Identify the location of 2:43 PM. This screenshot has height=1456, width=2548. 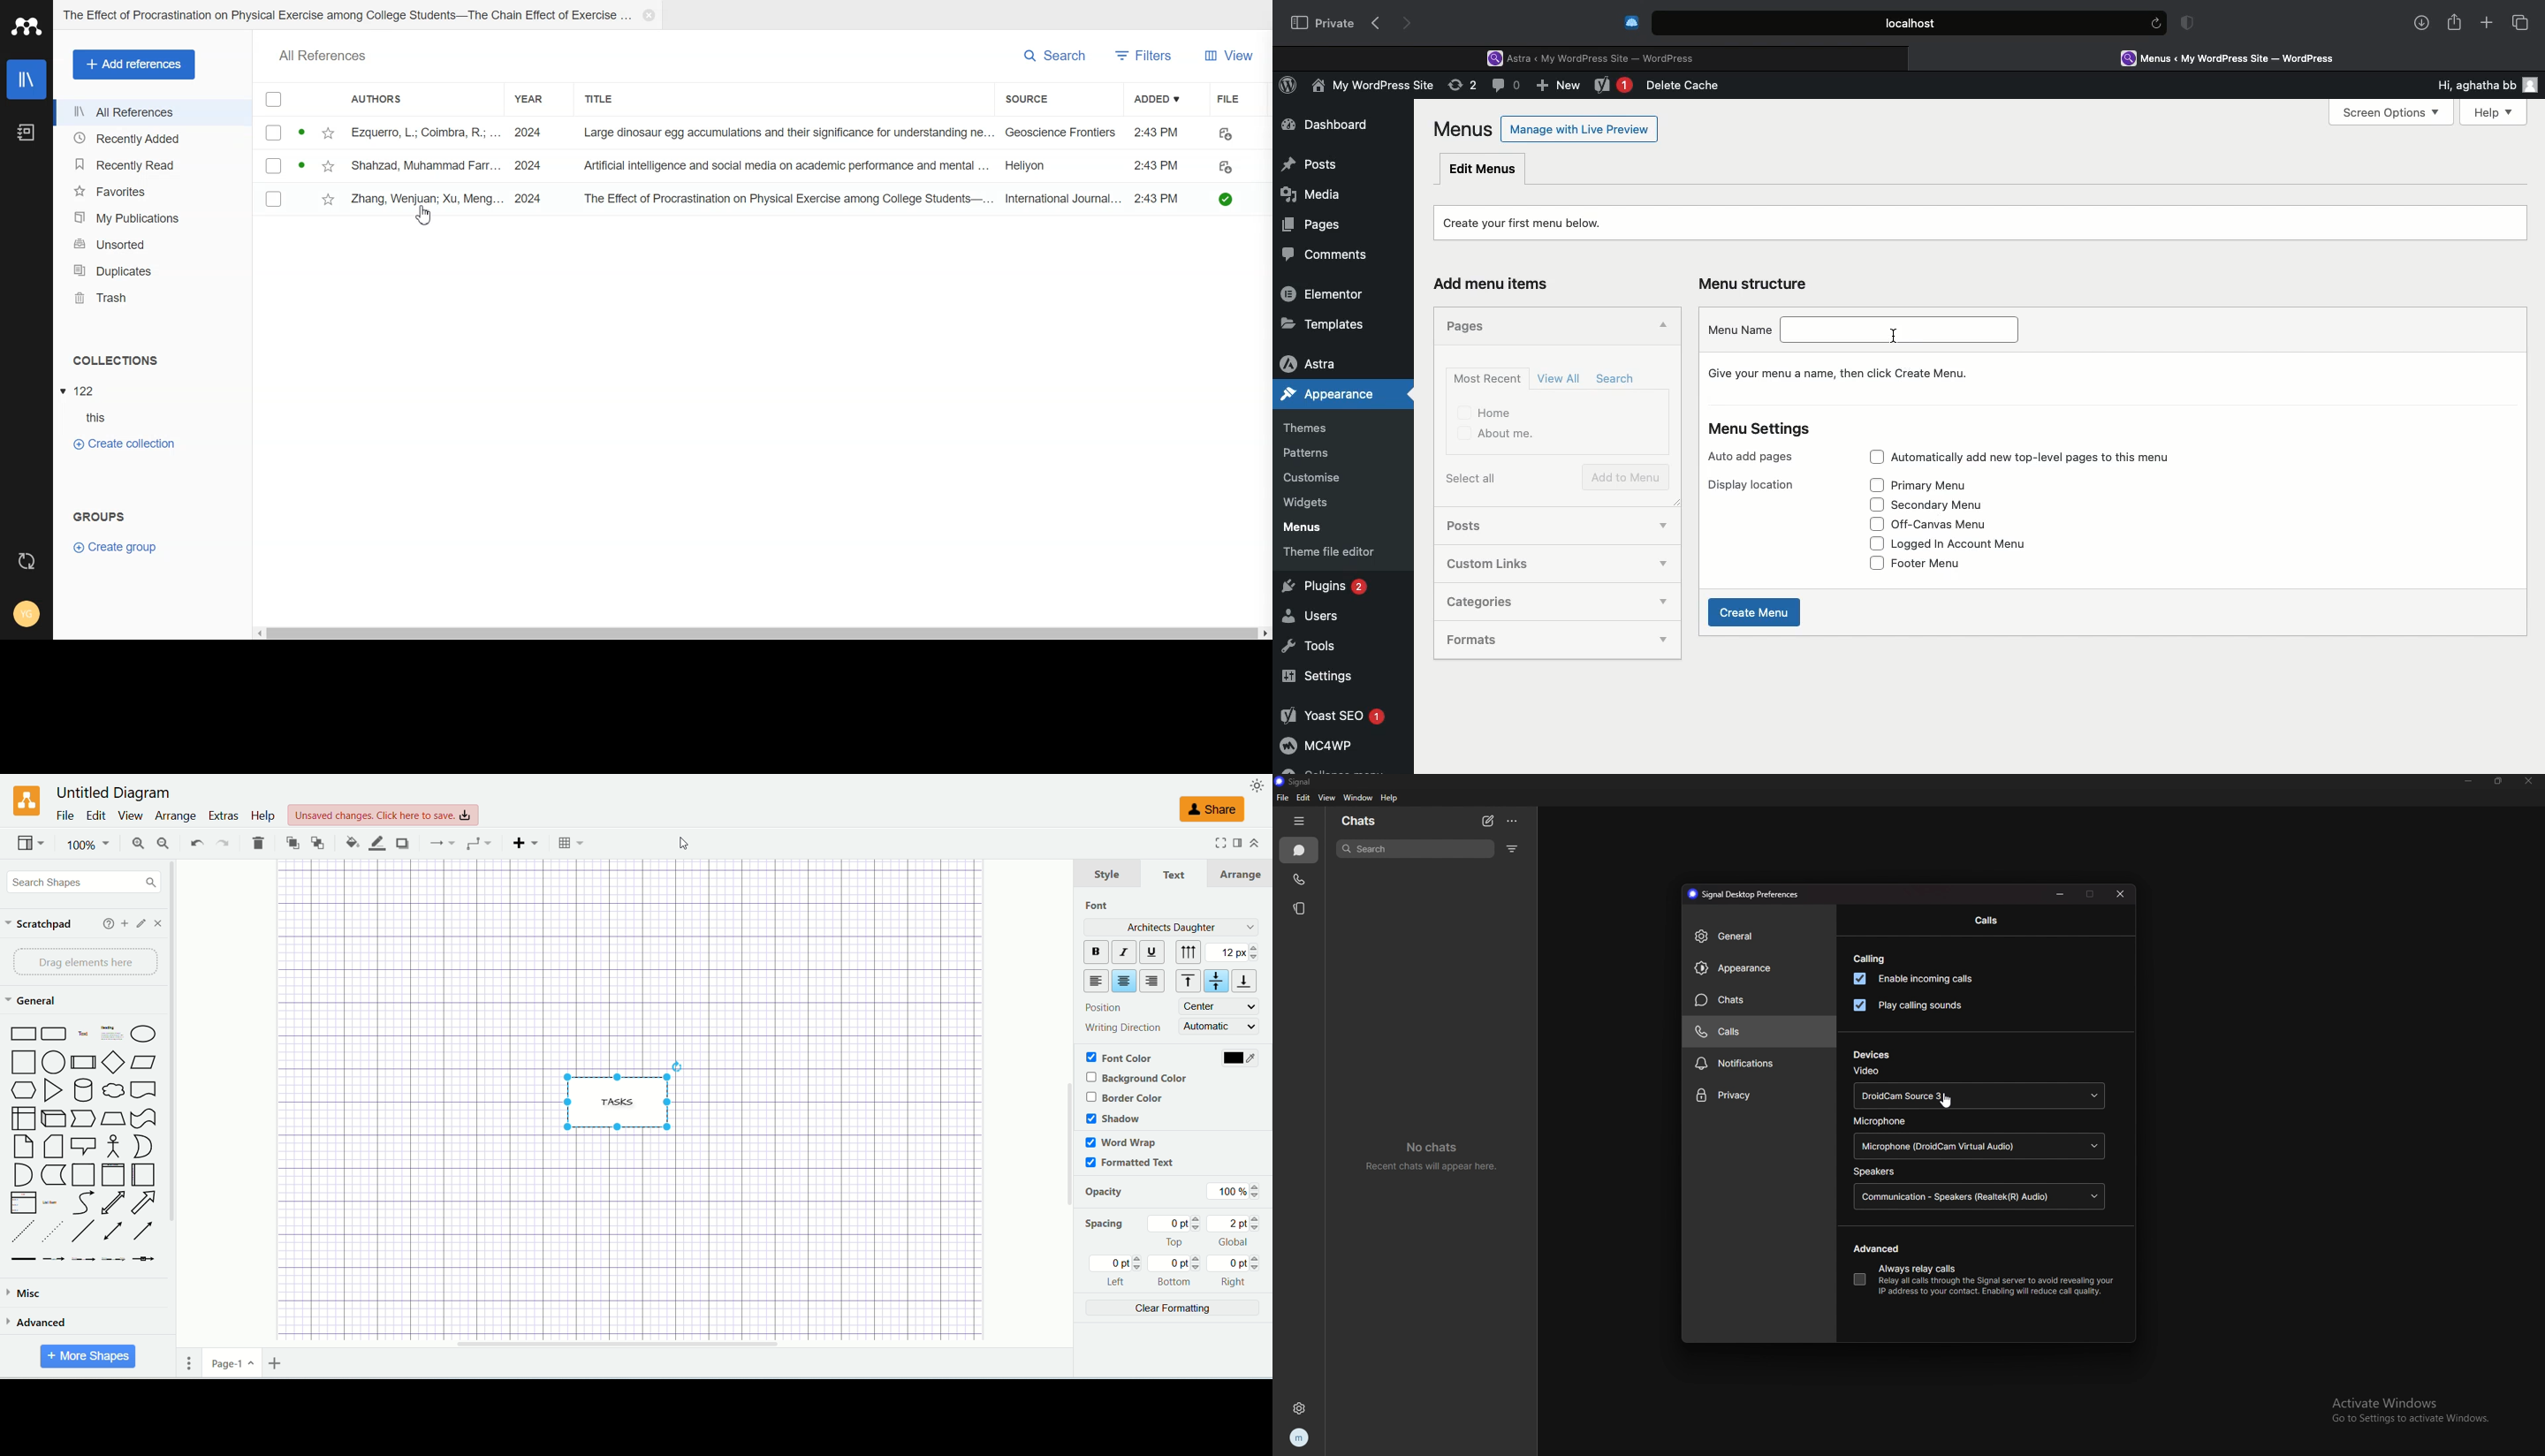
(1159, 164).